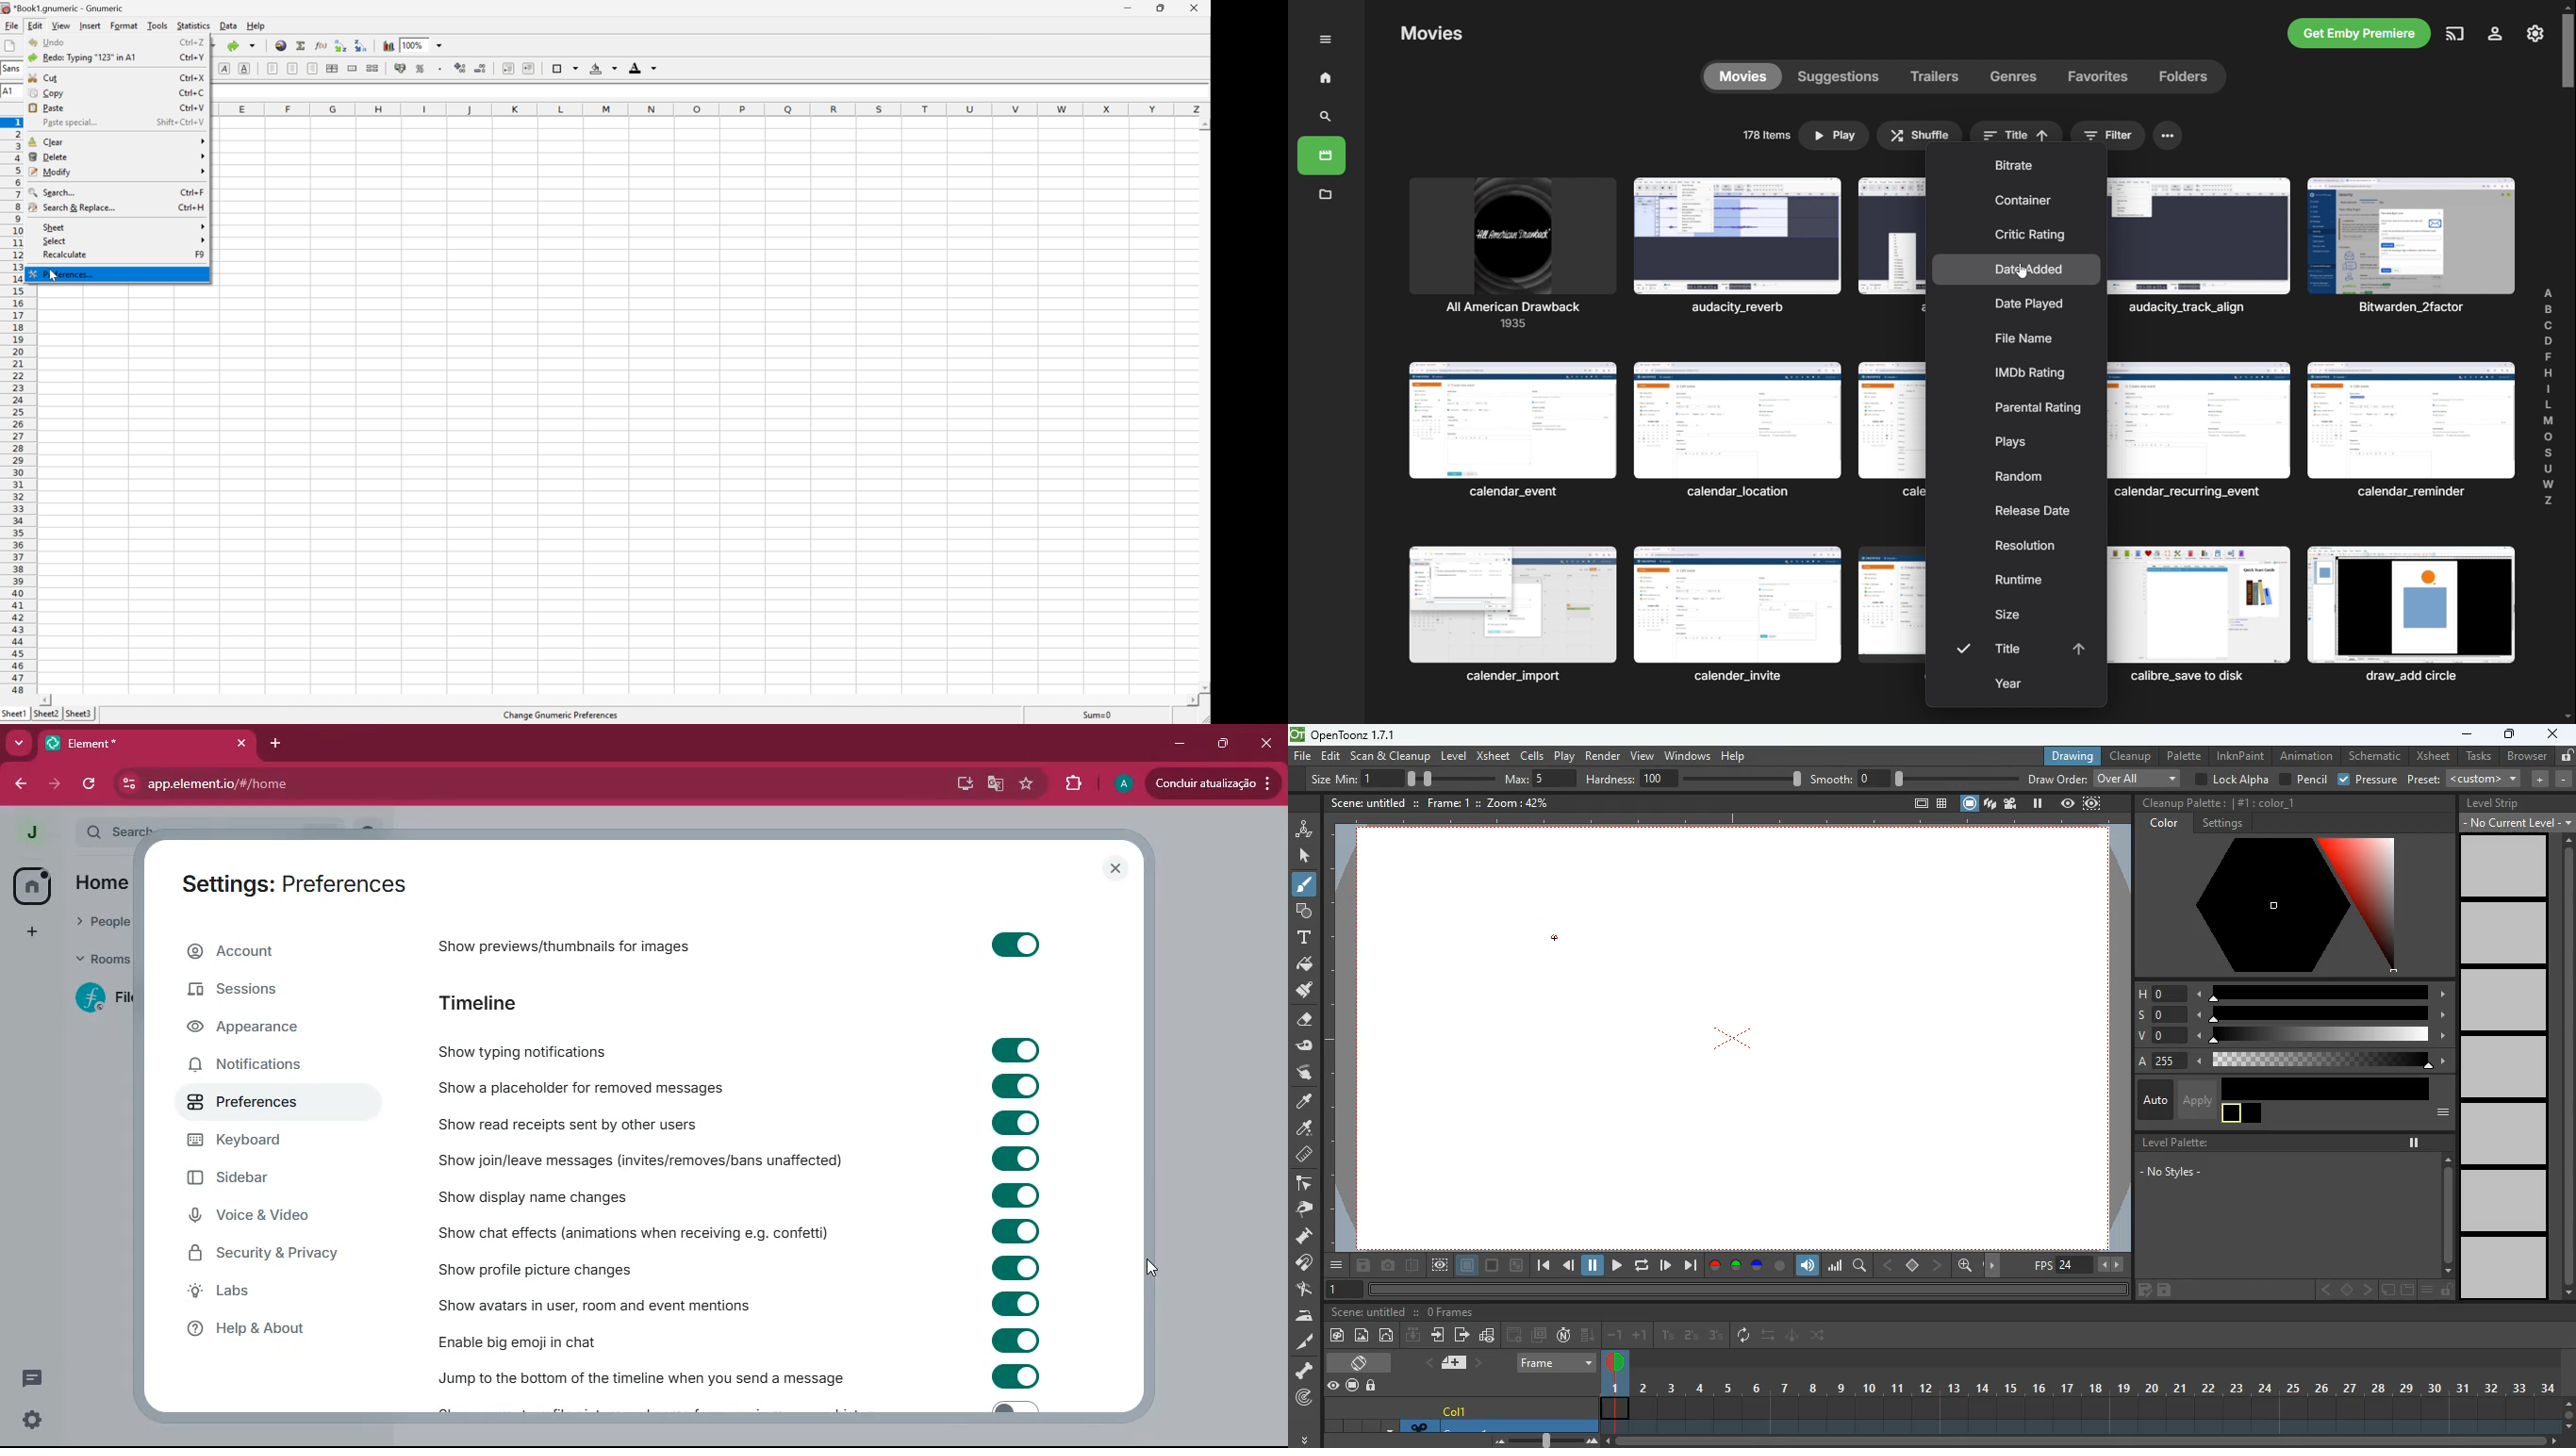 Image resolution: width=2576 pixels, height=1456 pixels. I want to click on cells, so click(1533, 755).